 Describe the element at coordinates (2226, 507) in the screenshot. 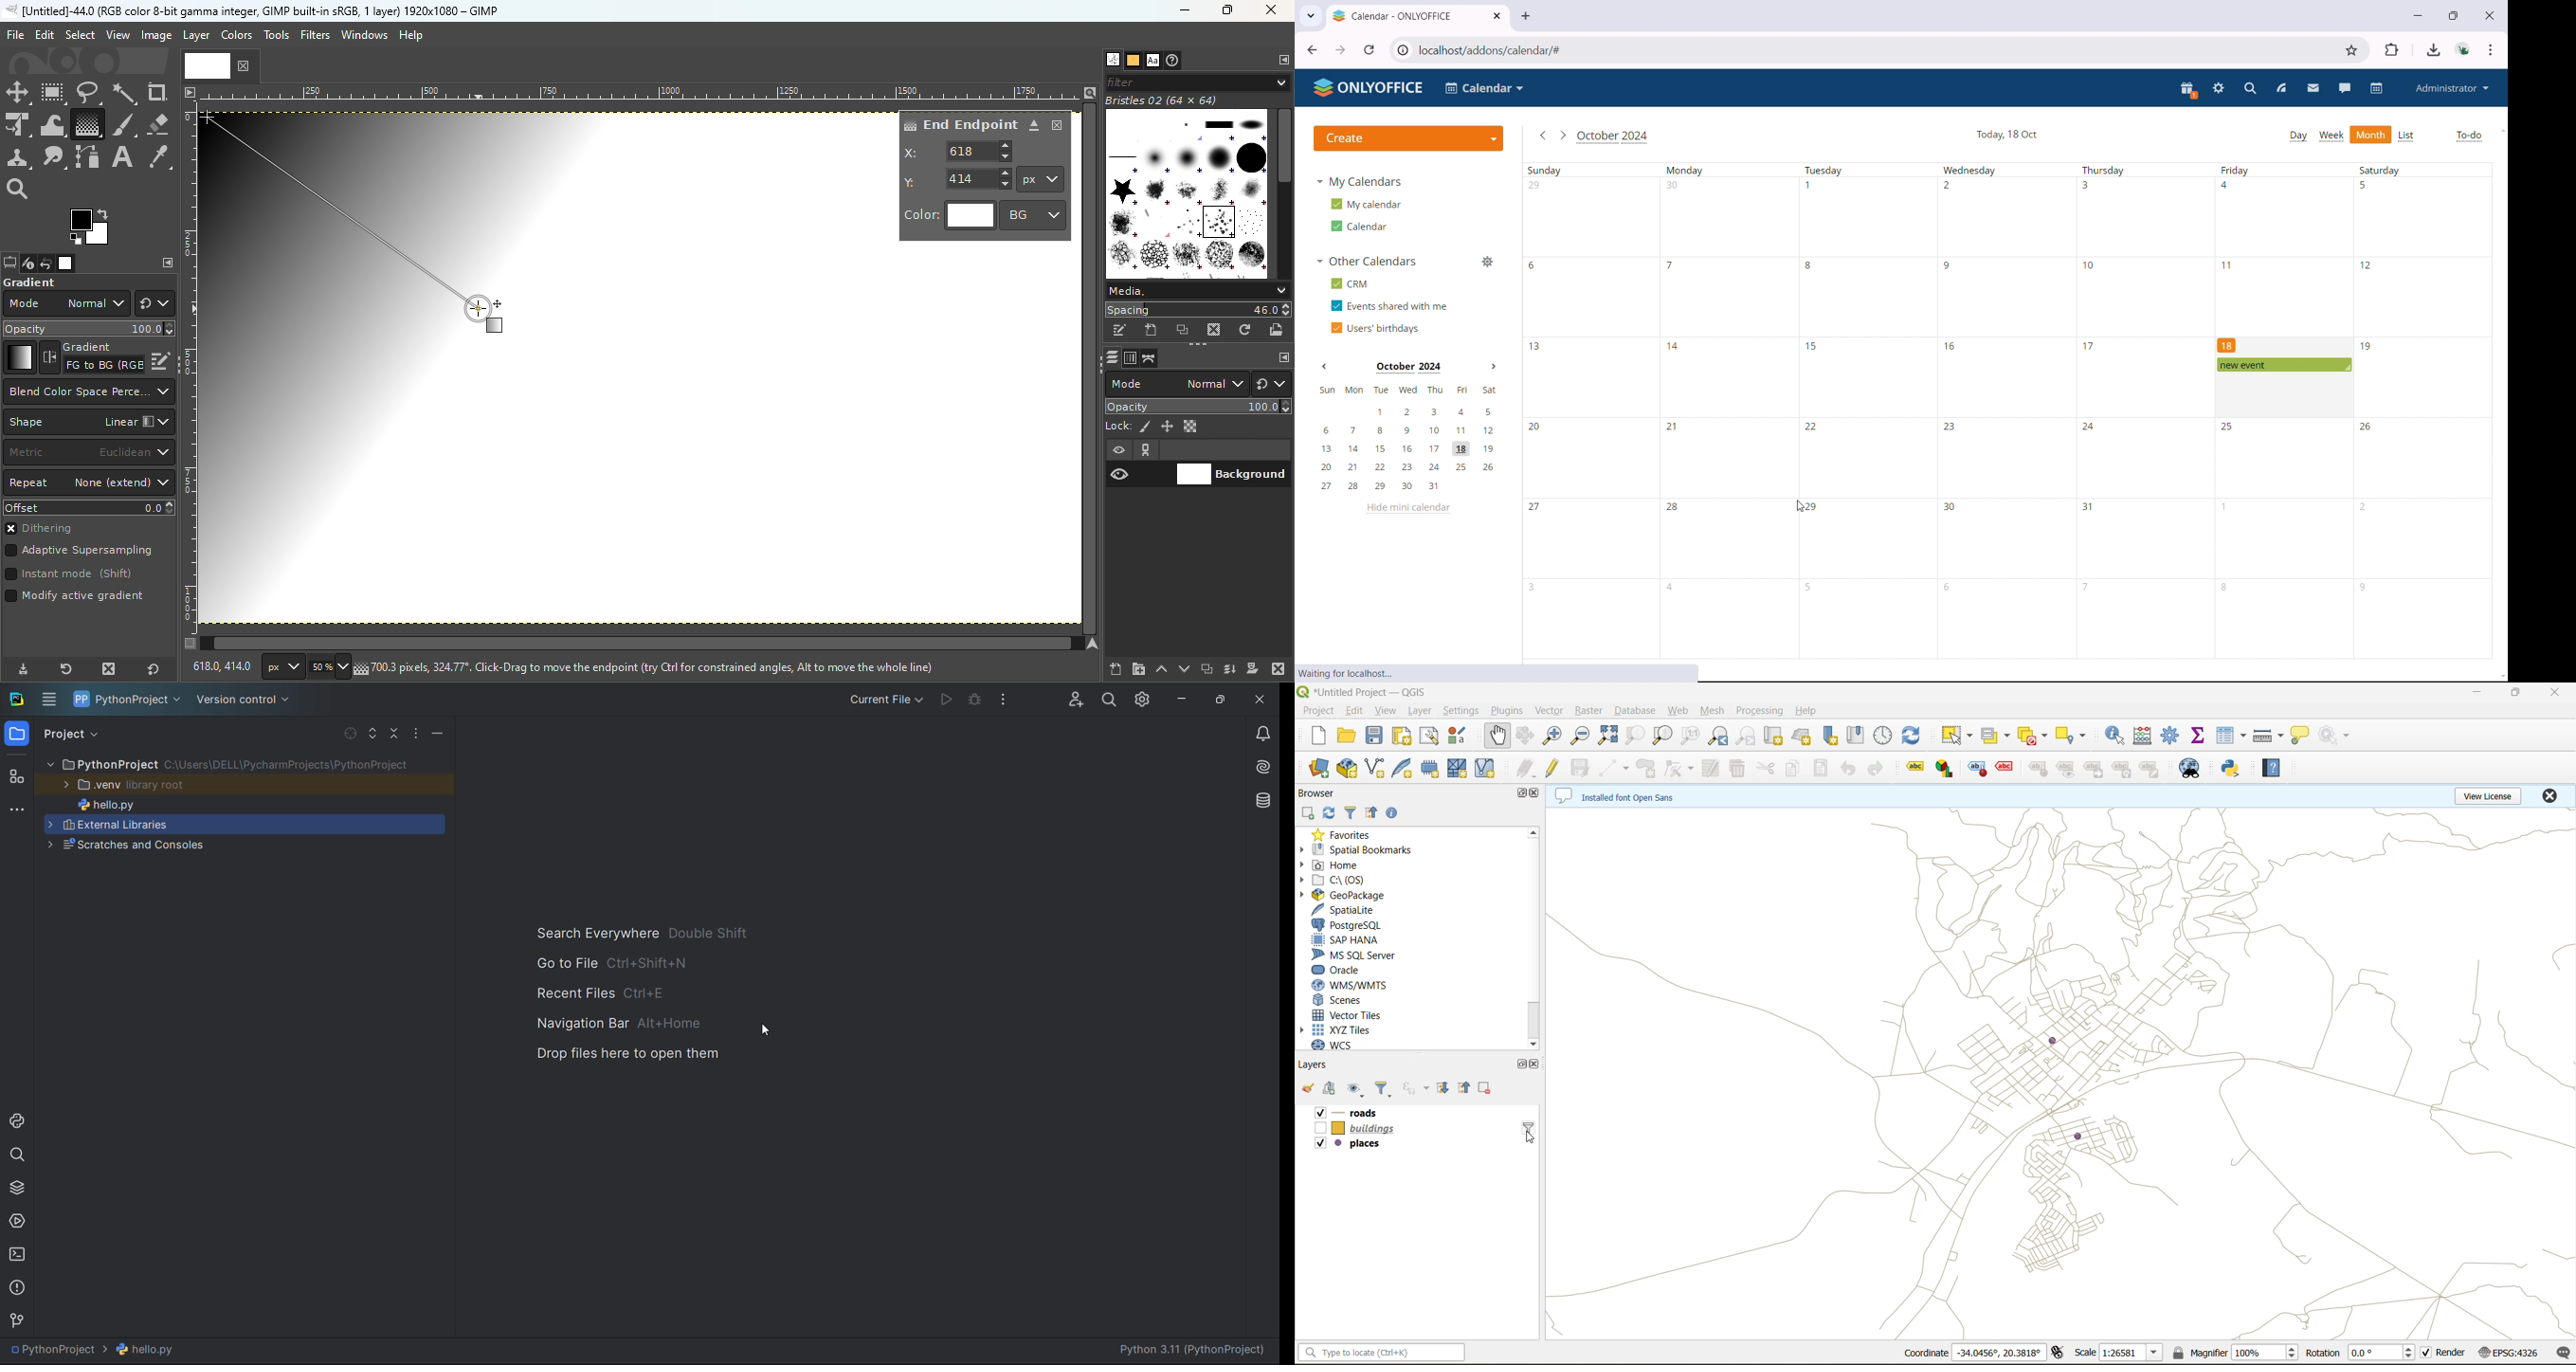

I see `1` at that location.